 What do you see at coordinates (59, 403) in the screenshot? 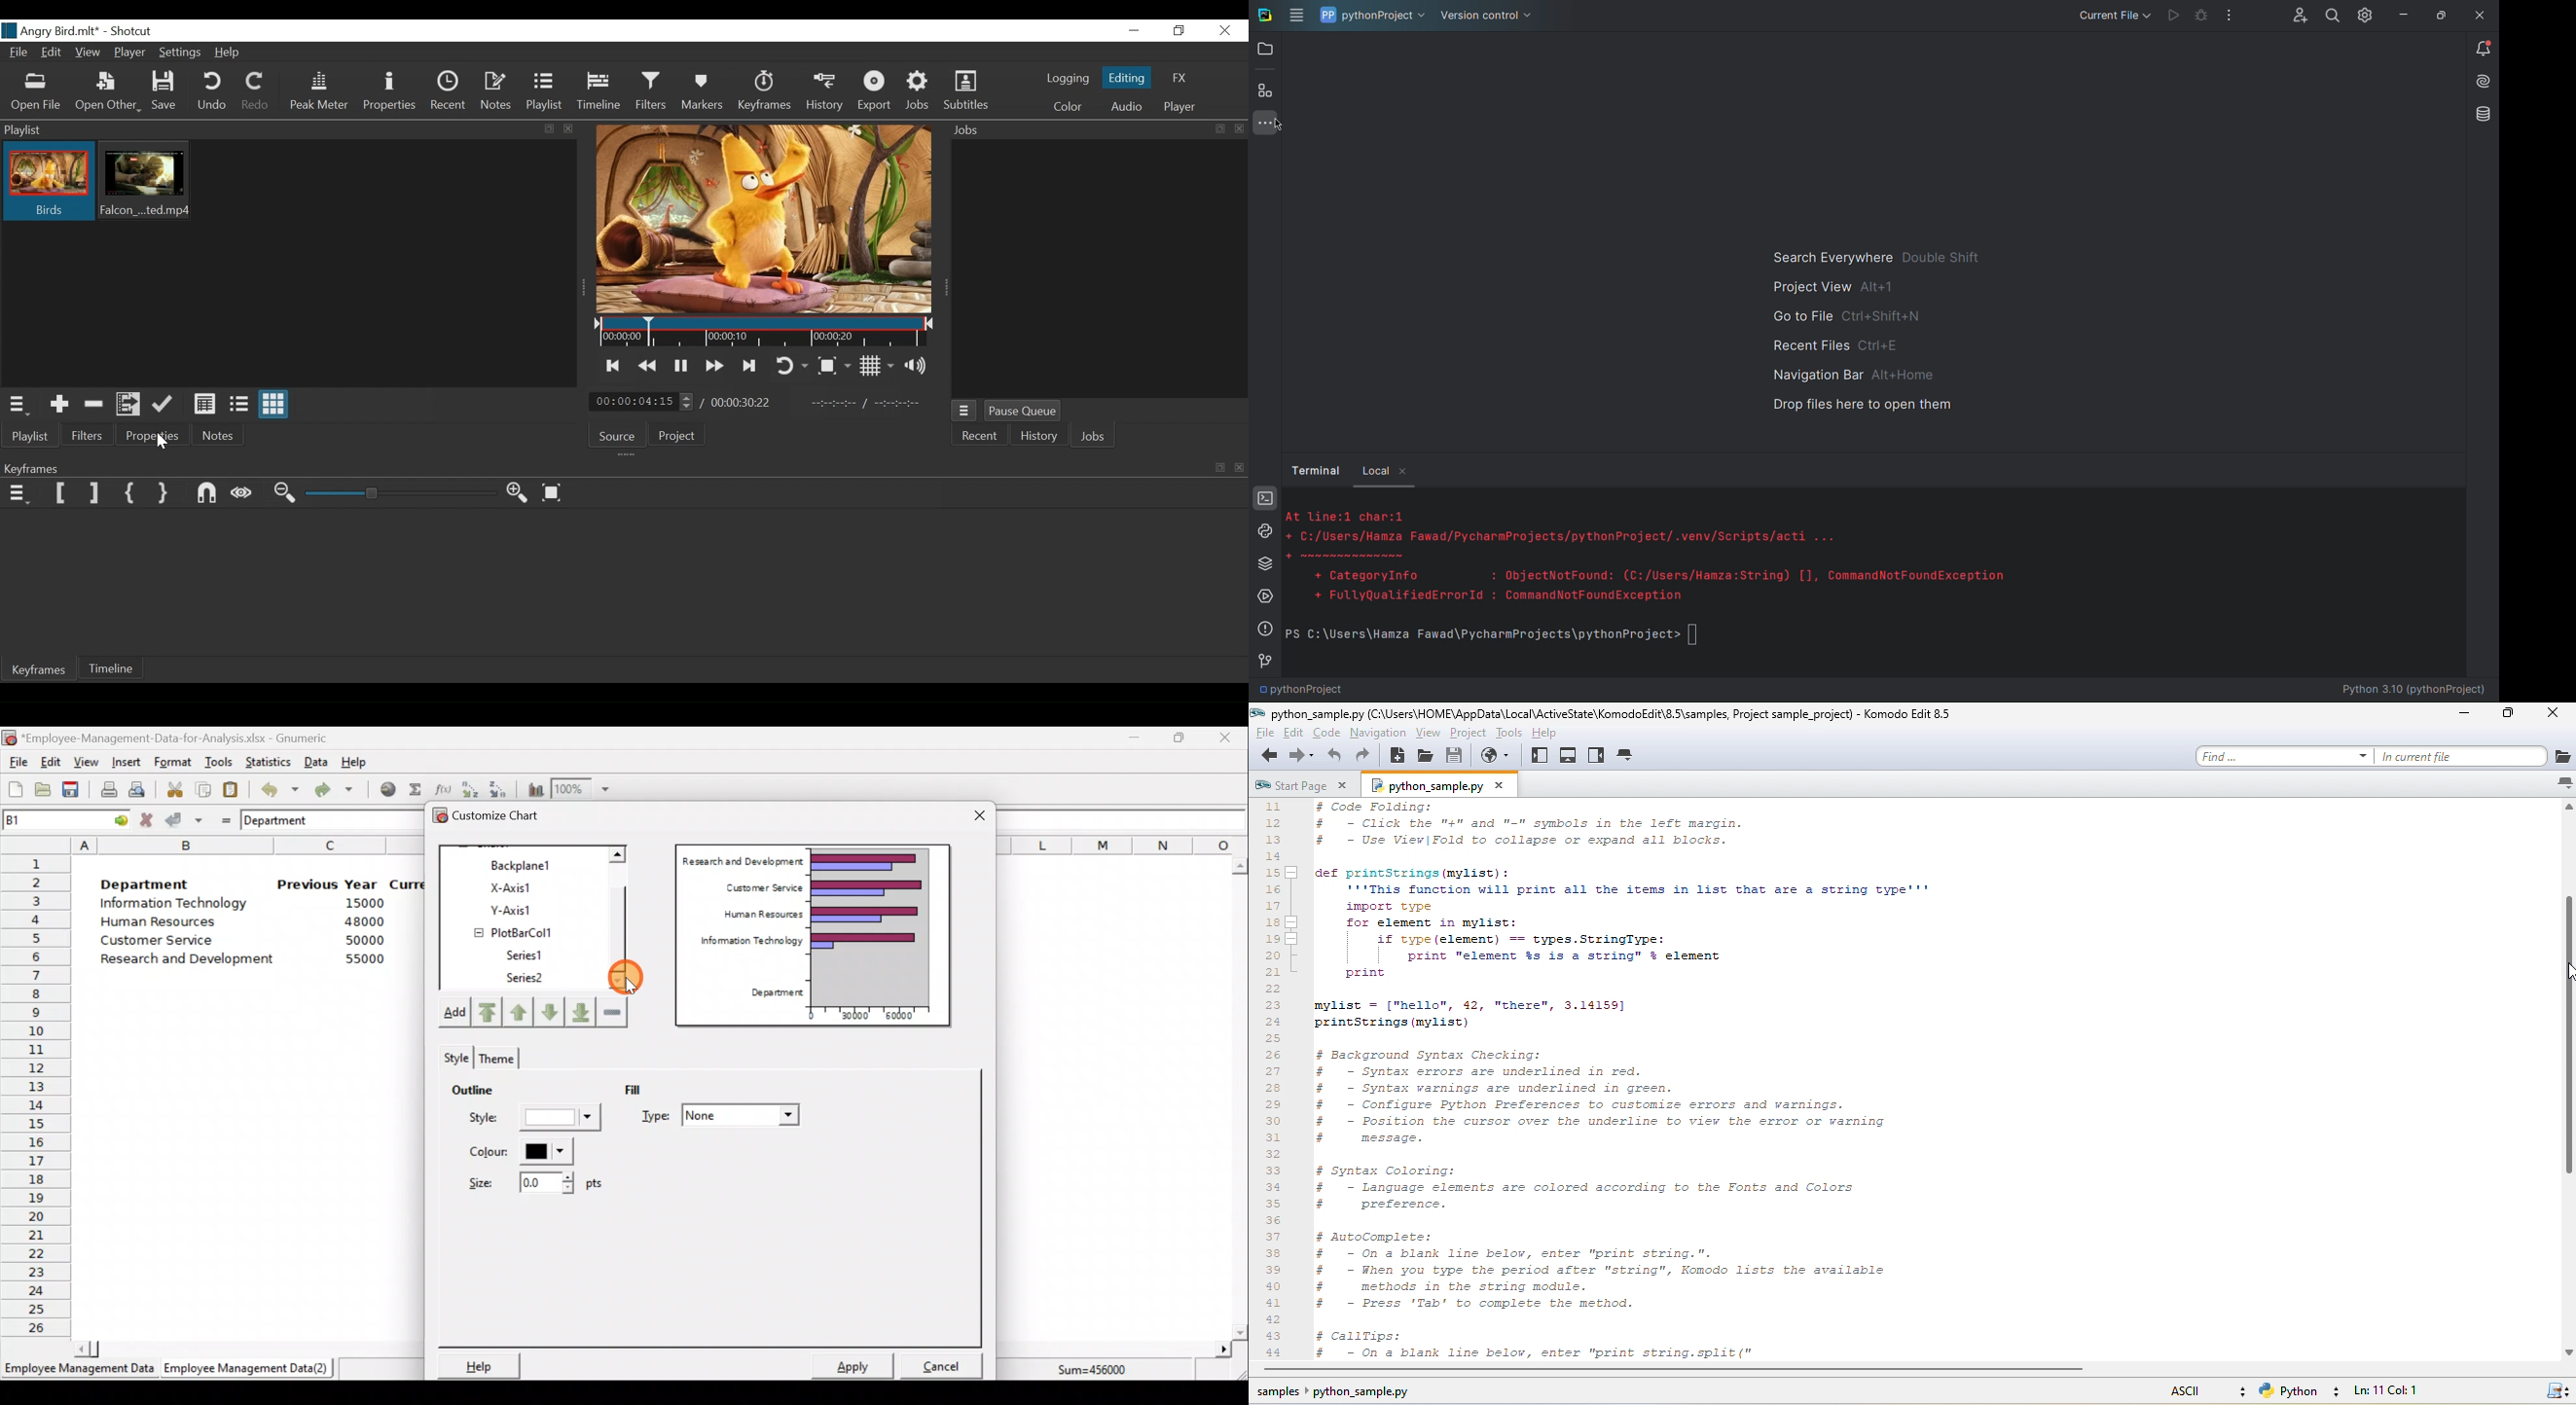
I see `Add the Source to the playlist` at bounding box center [59, 403].